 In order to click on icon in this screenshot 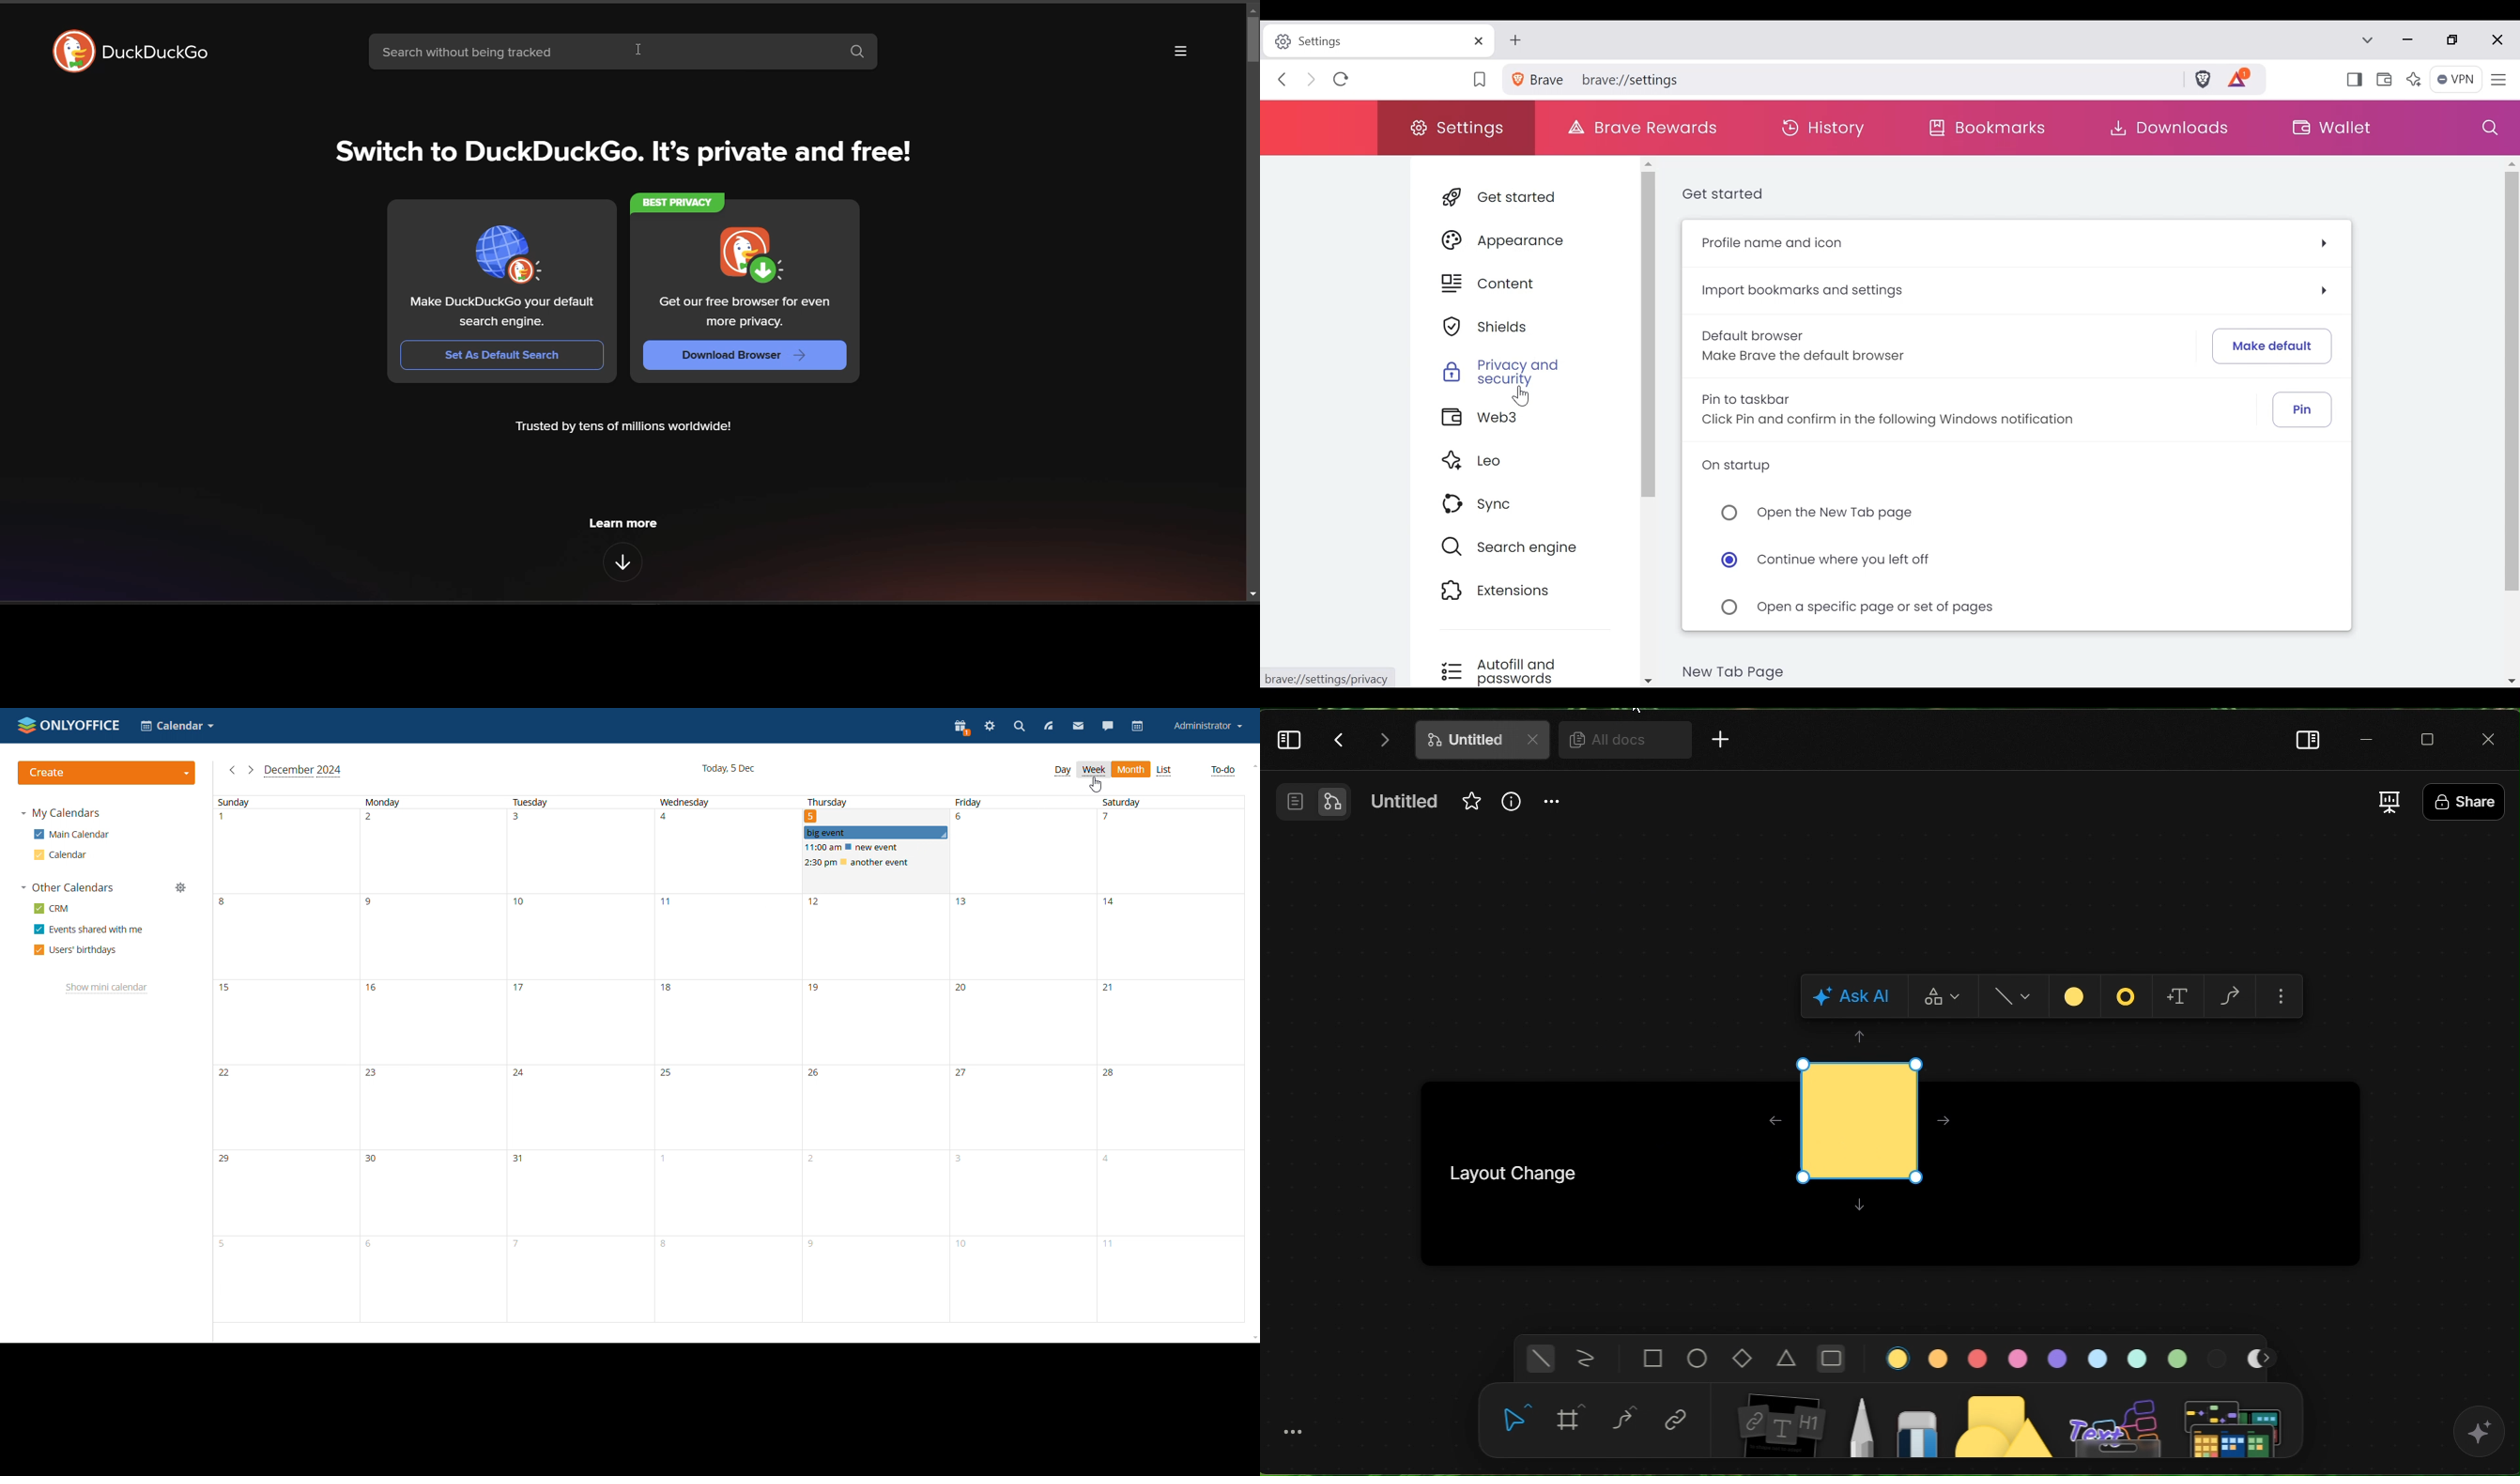, I will do `click(755, 257)`.